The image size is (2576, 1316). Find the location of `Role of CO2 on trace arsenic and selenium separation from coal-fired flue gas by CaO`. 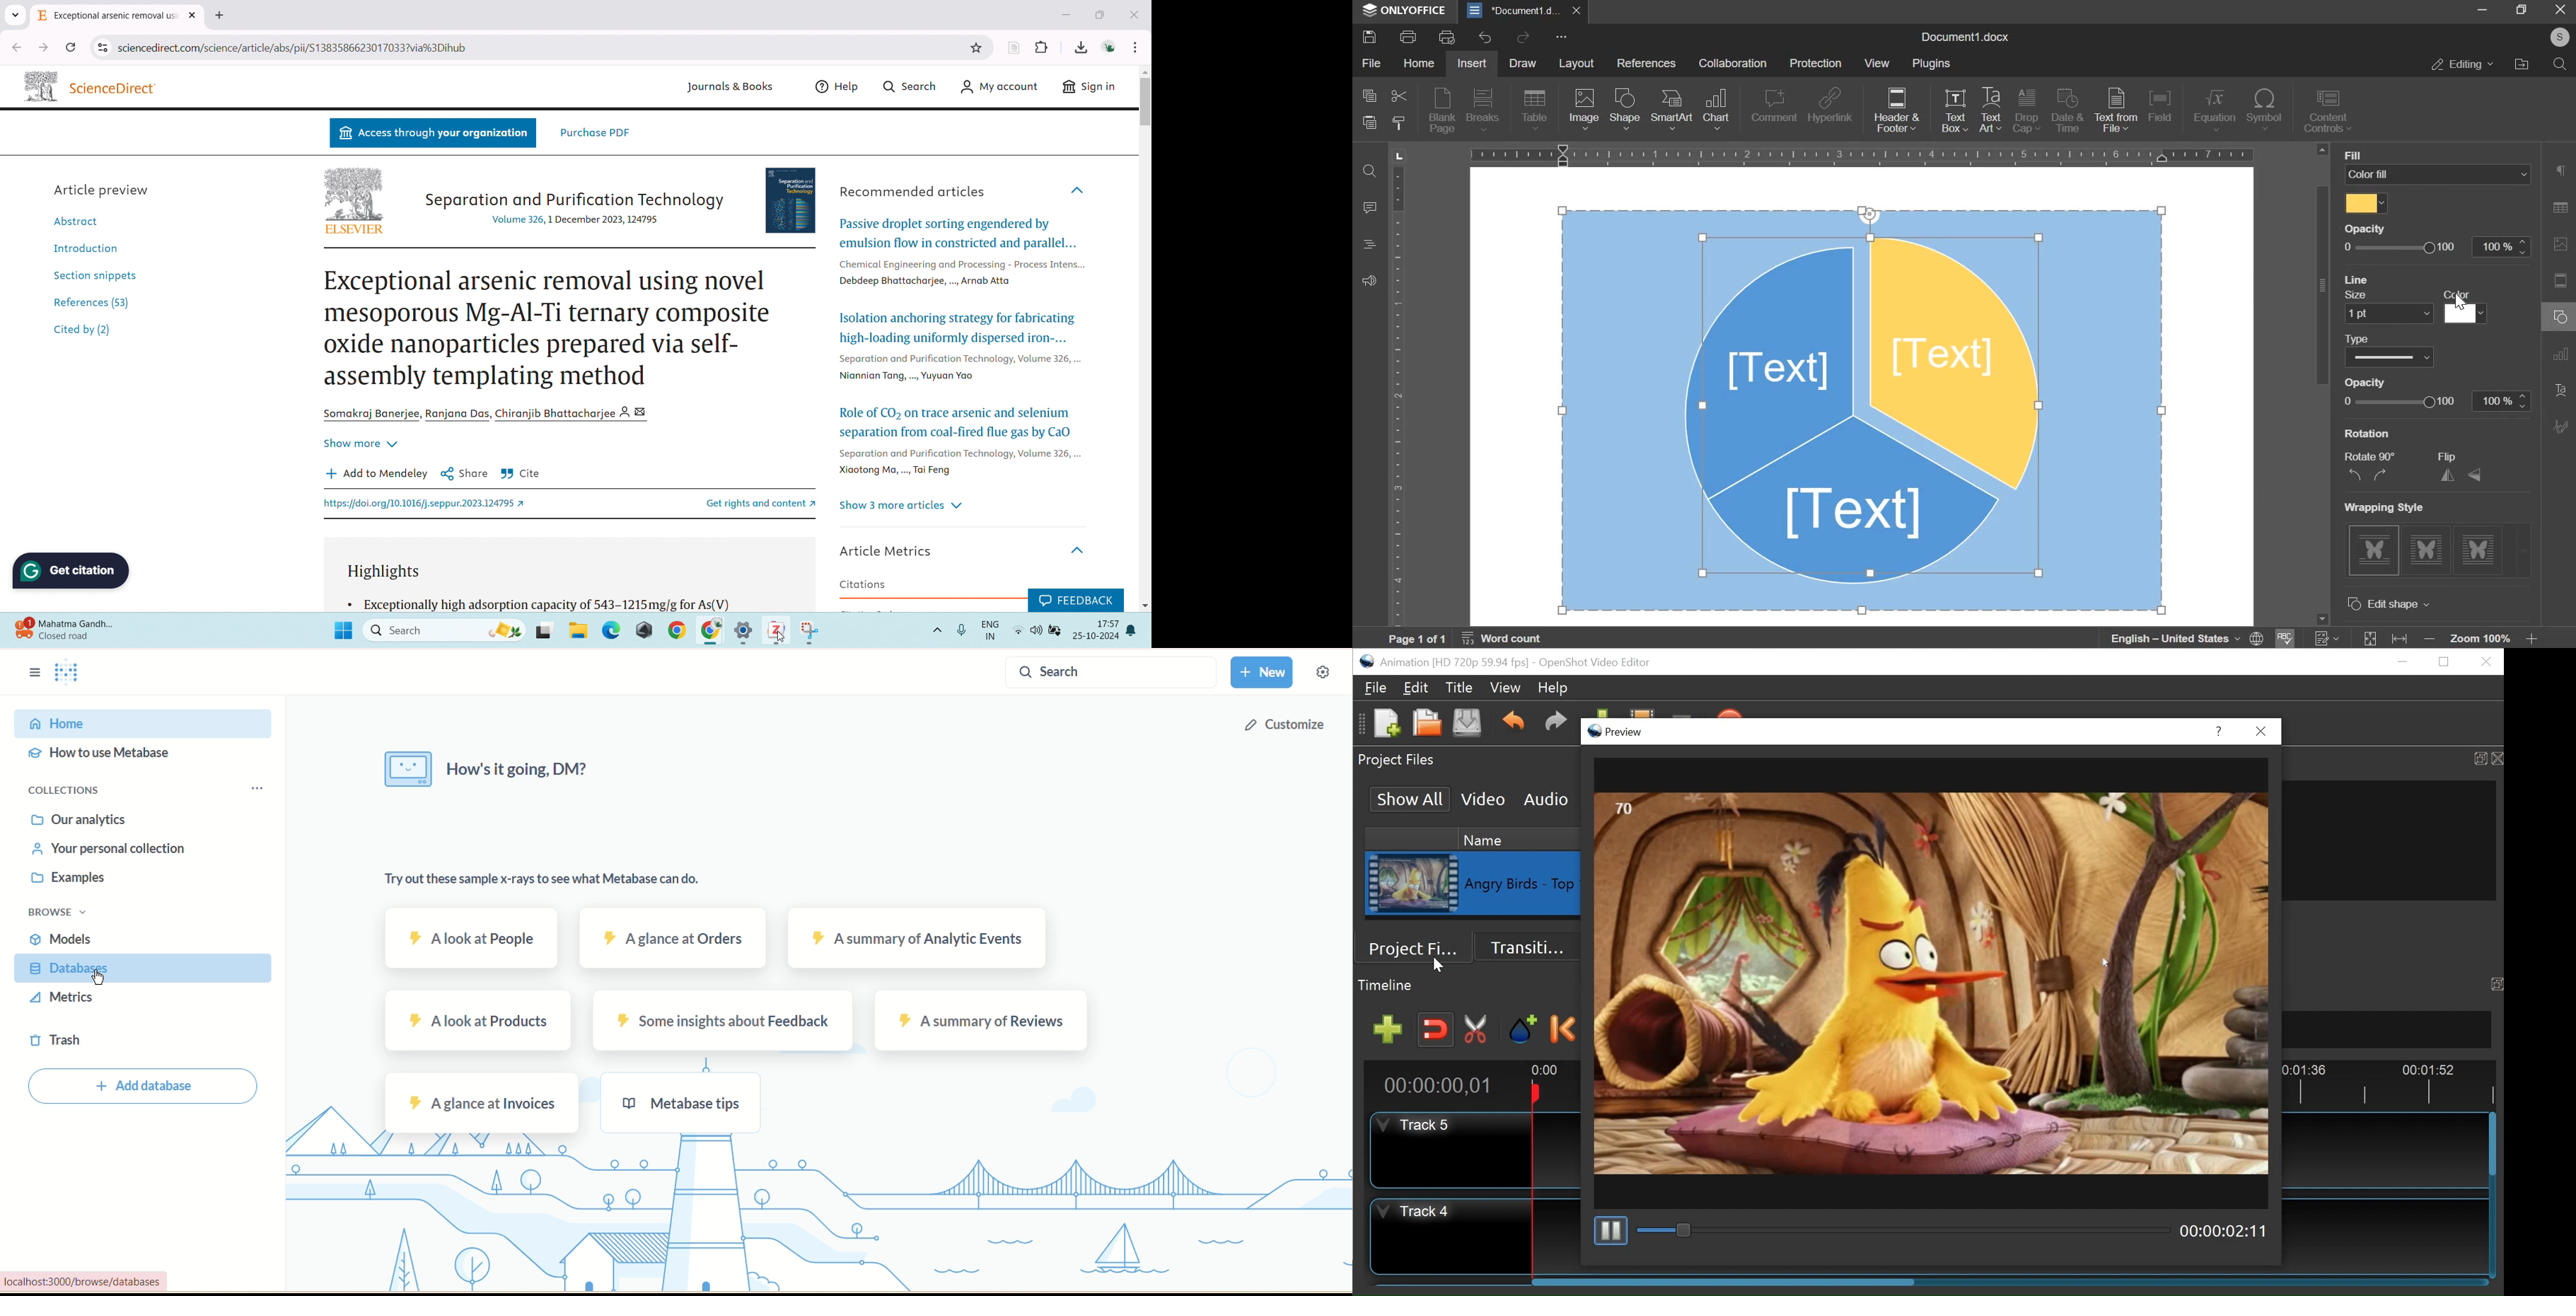

Role of CO2 on trace arsenic and selenium separation from coal-fired flue gas by CaO is located at coordinates (957, 420).